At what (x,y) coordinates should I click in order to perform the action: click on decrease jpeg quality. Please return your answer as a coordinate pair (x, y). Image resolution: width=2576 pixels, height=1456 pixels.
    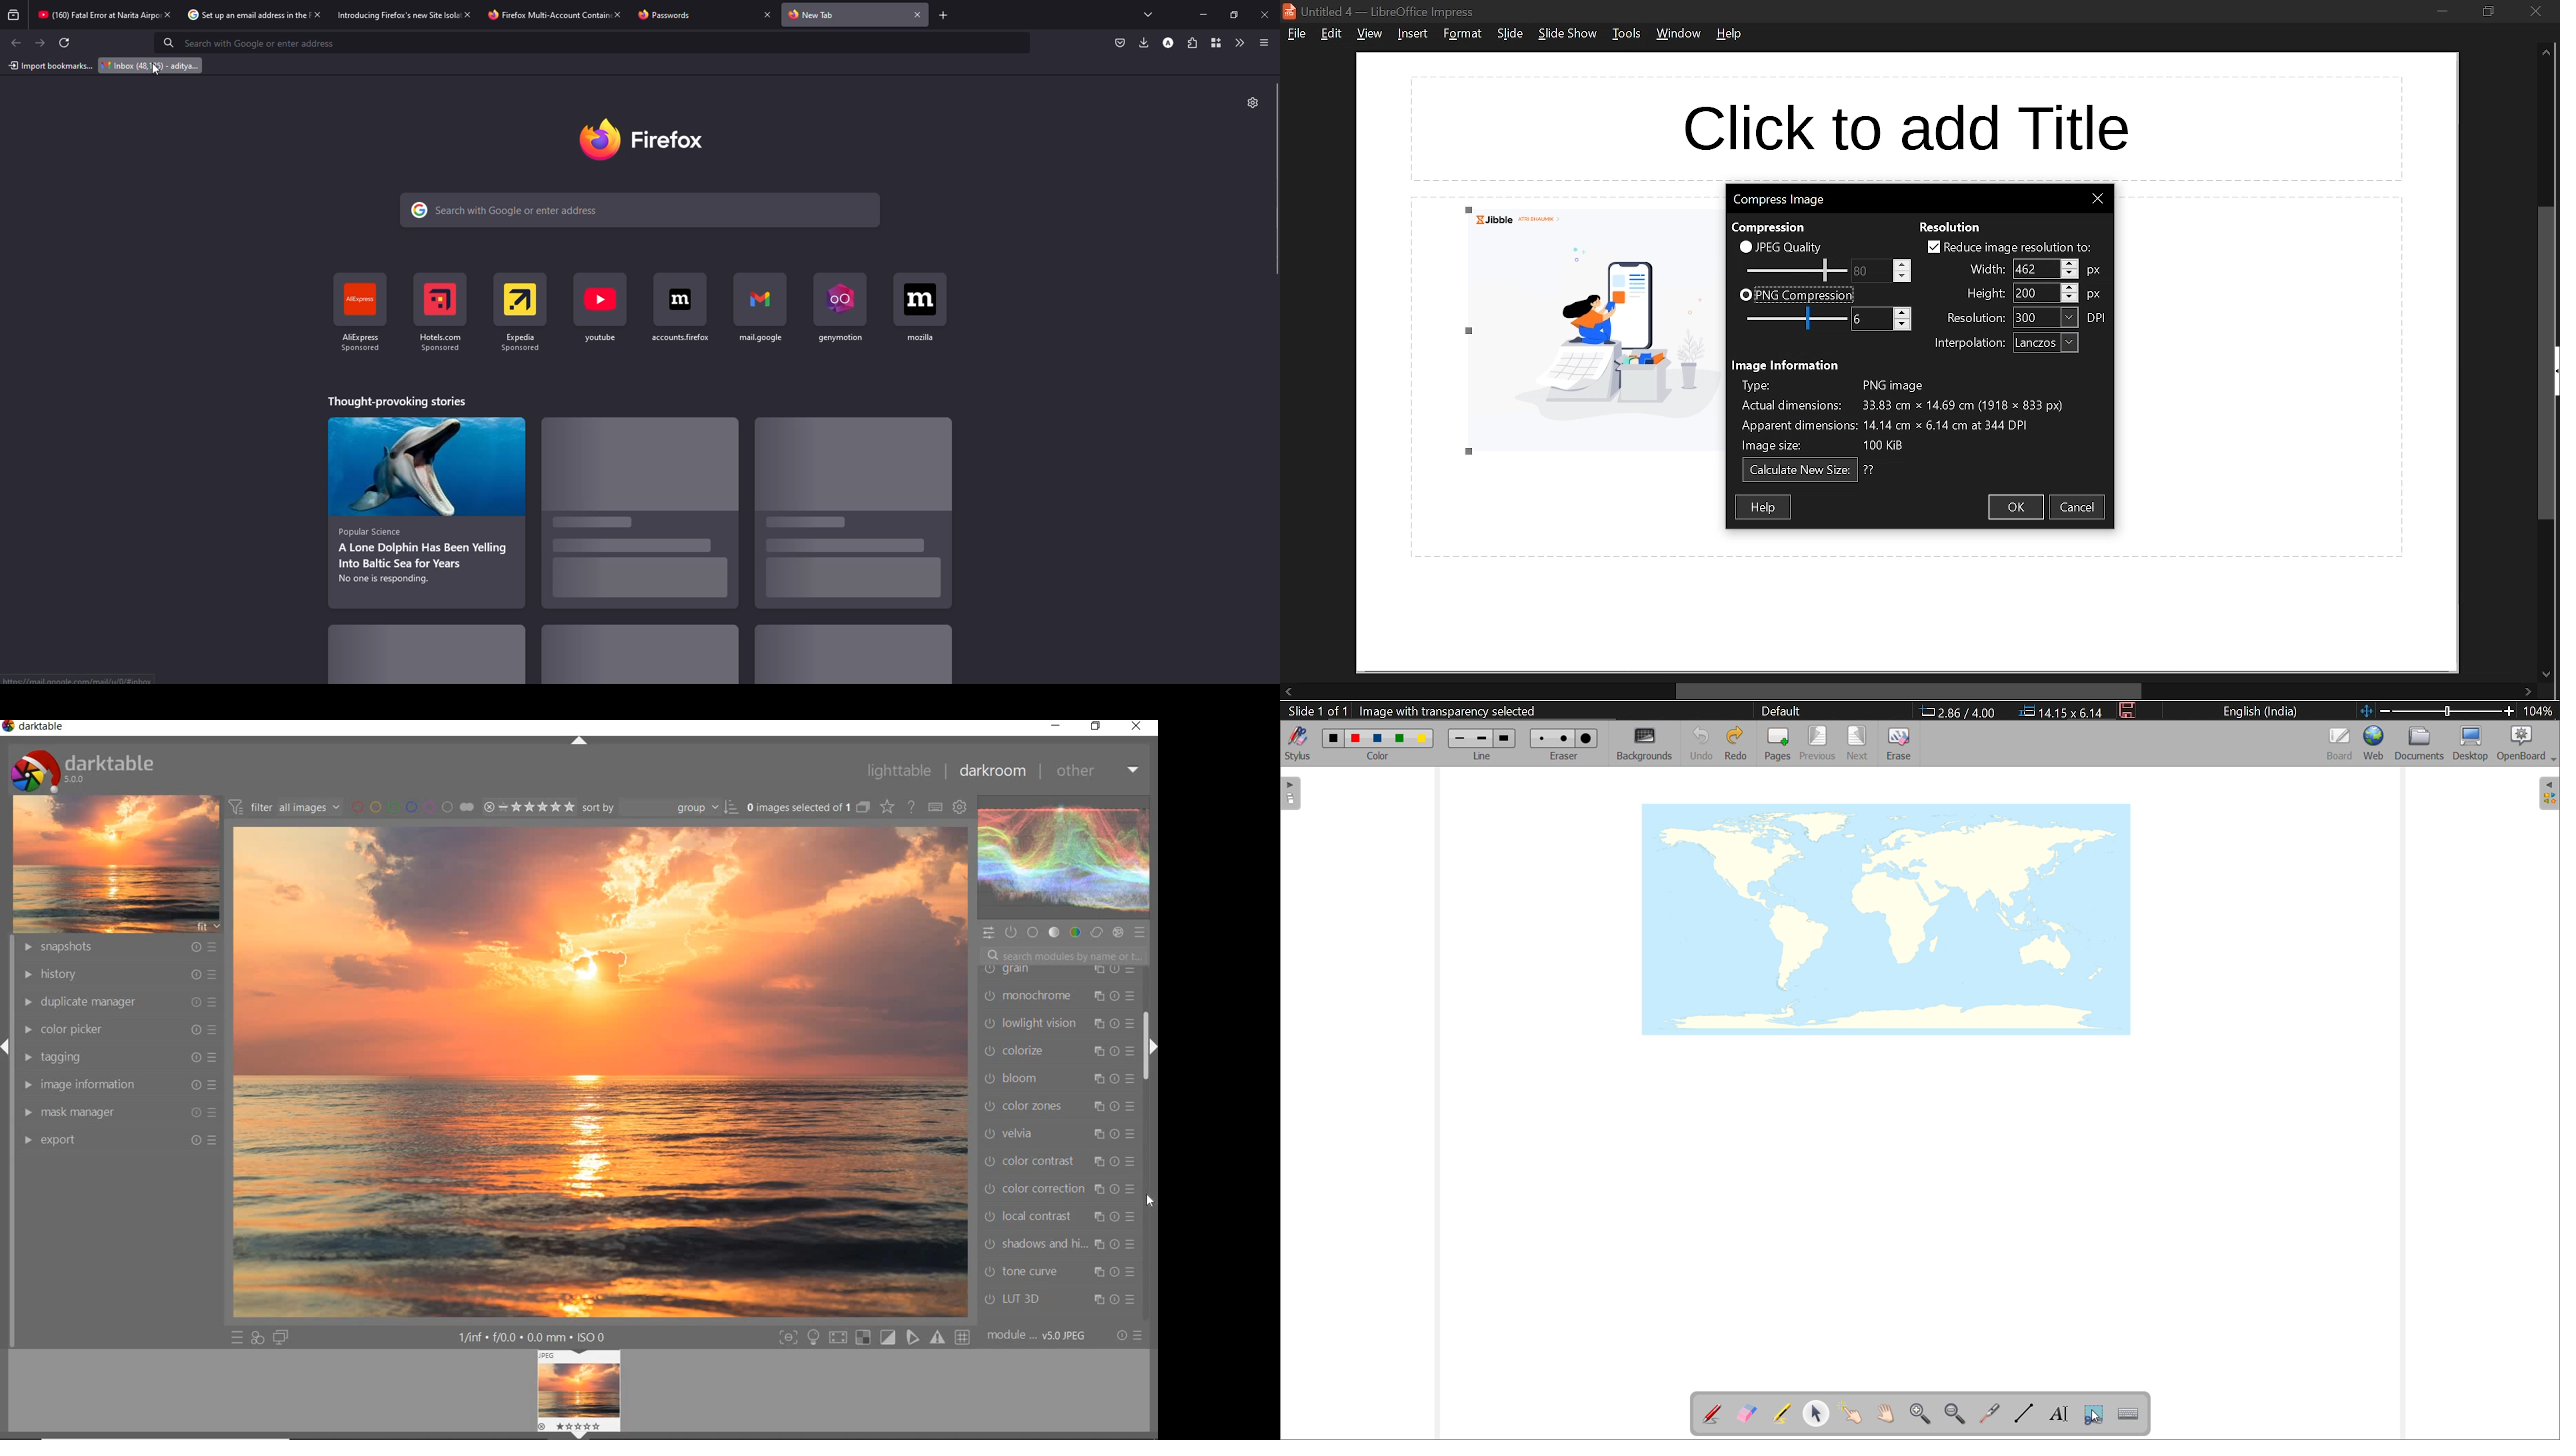
    Looking at the image, I should click on (1901, 276).